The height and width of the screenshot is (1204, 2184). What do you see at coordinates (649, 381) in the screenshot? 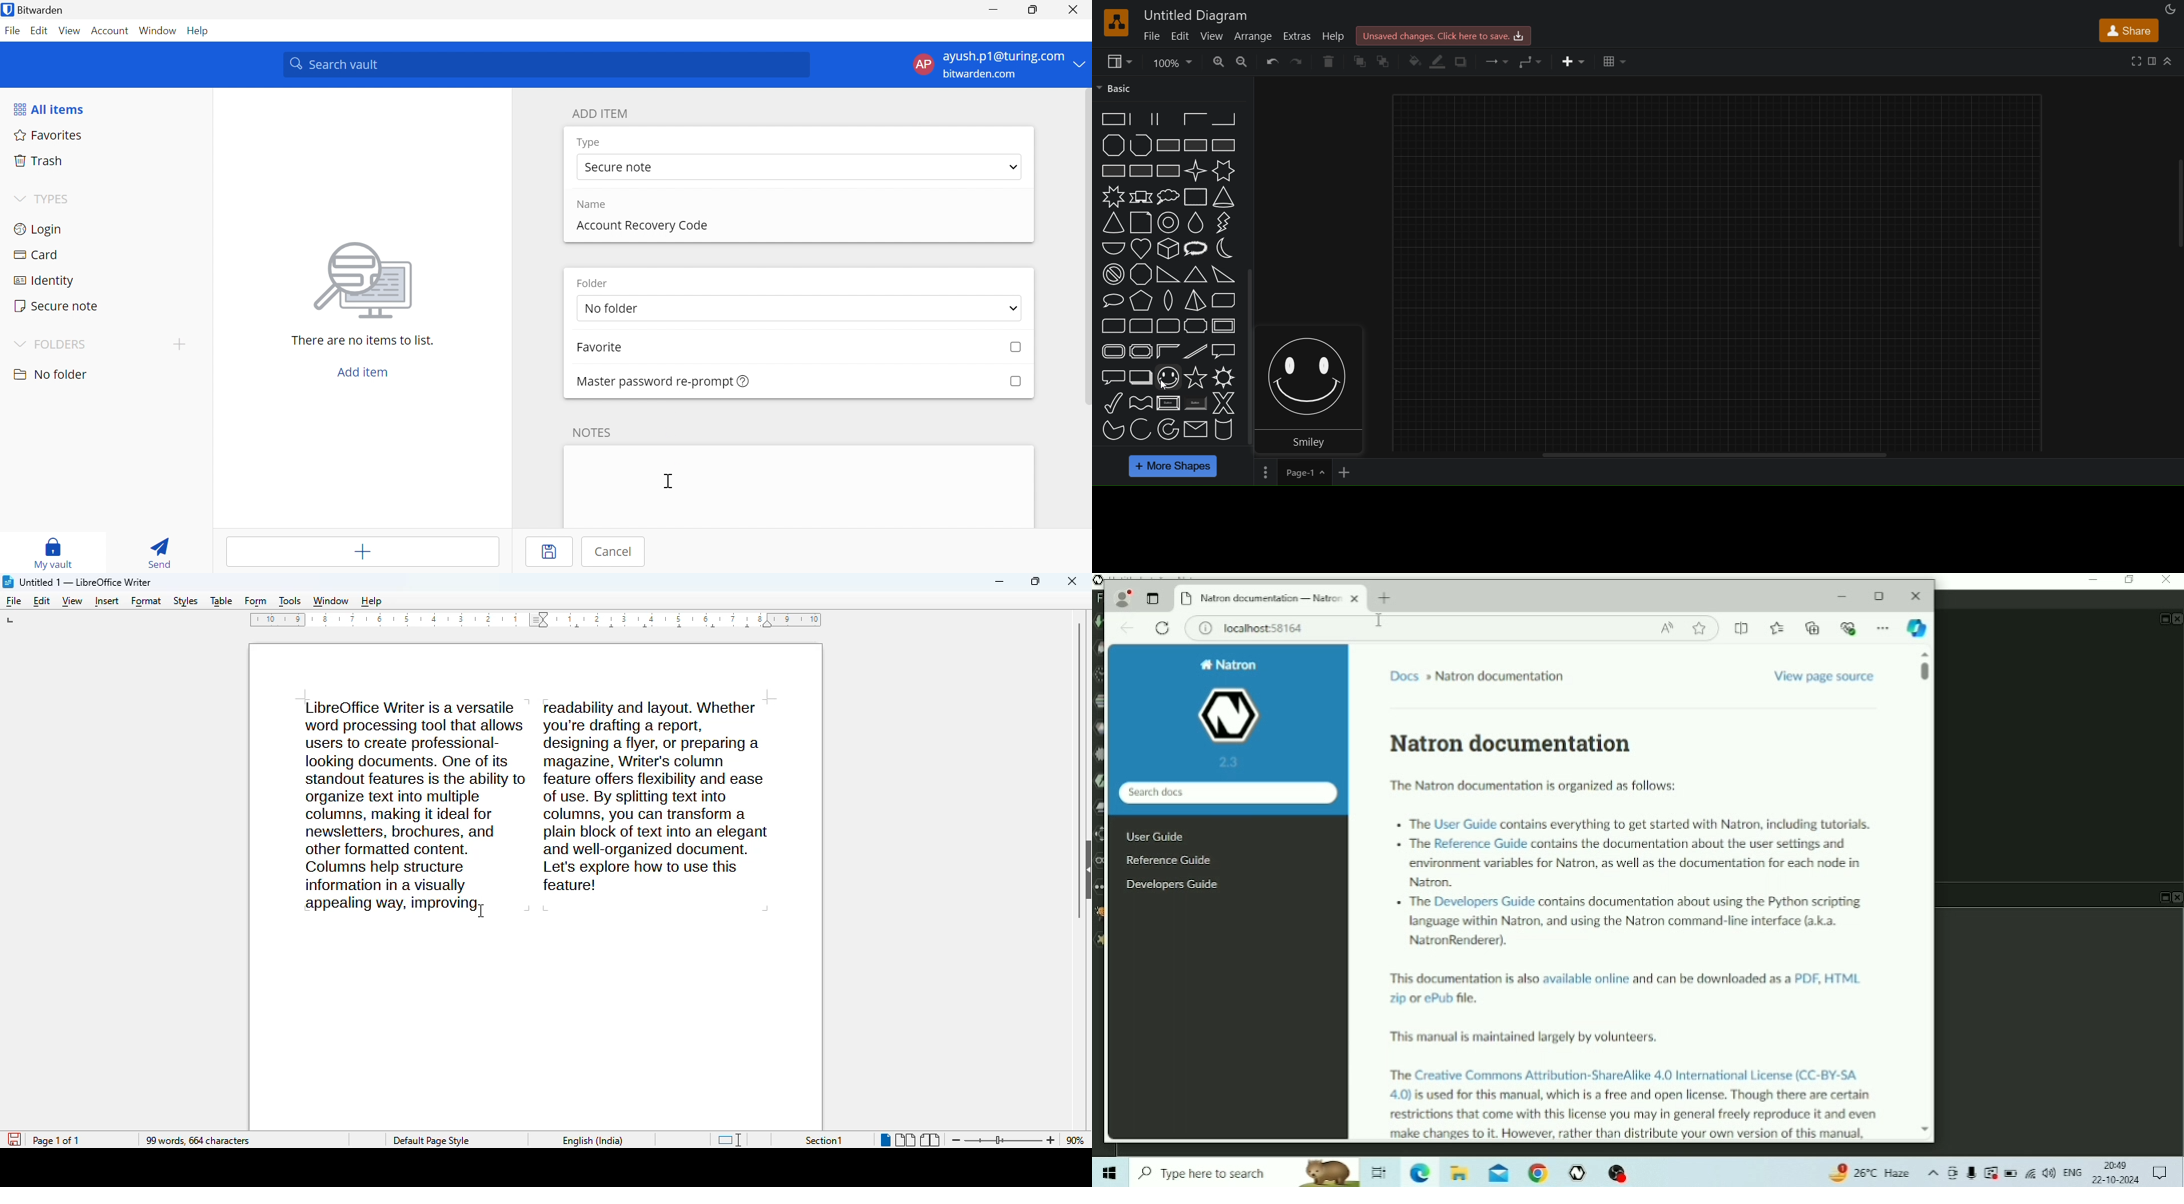
I see `Master password re-prompt @` at bounding box center [649, 381].